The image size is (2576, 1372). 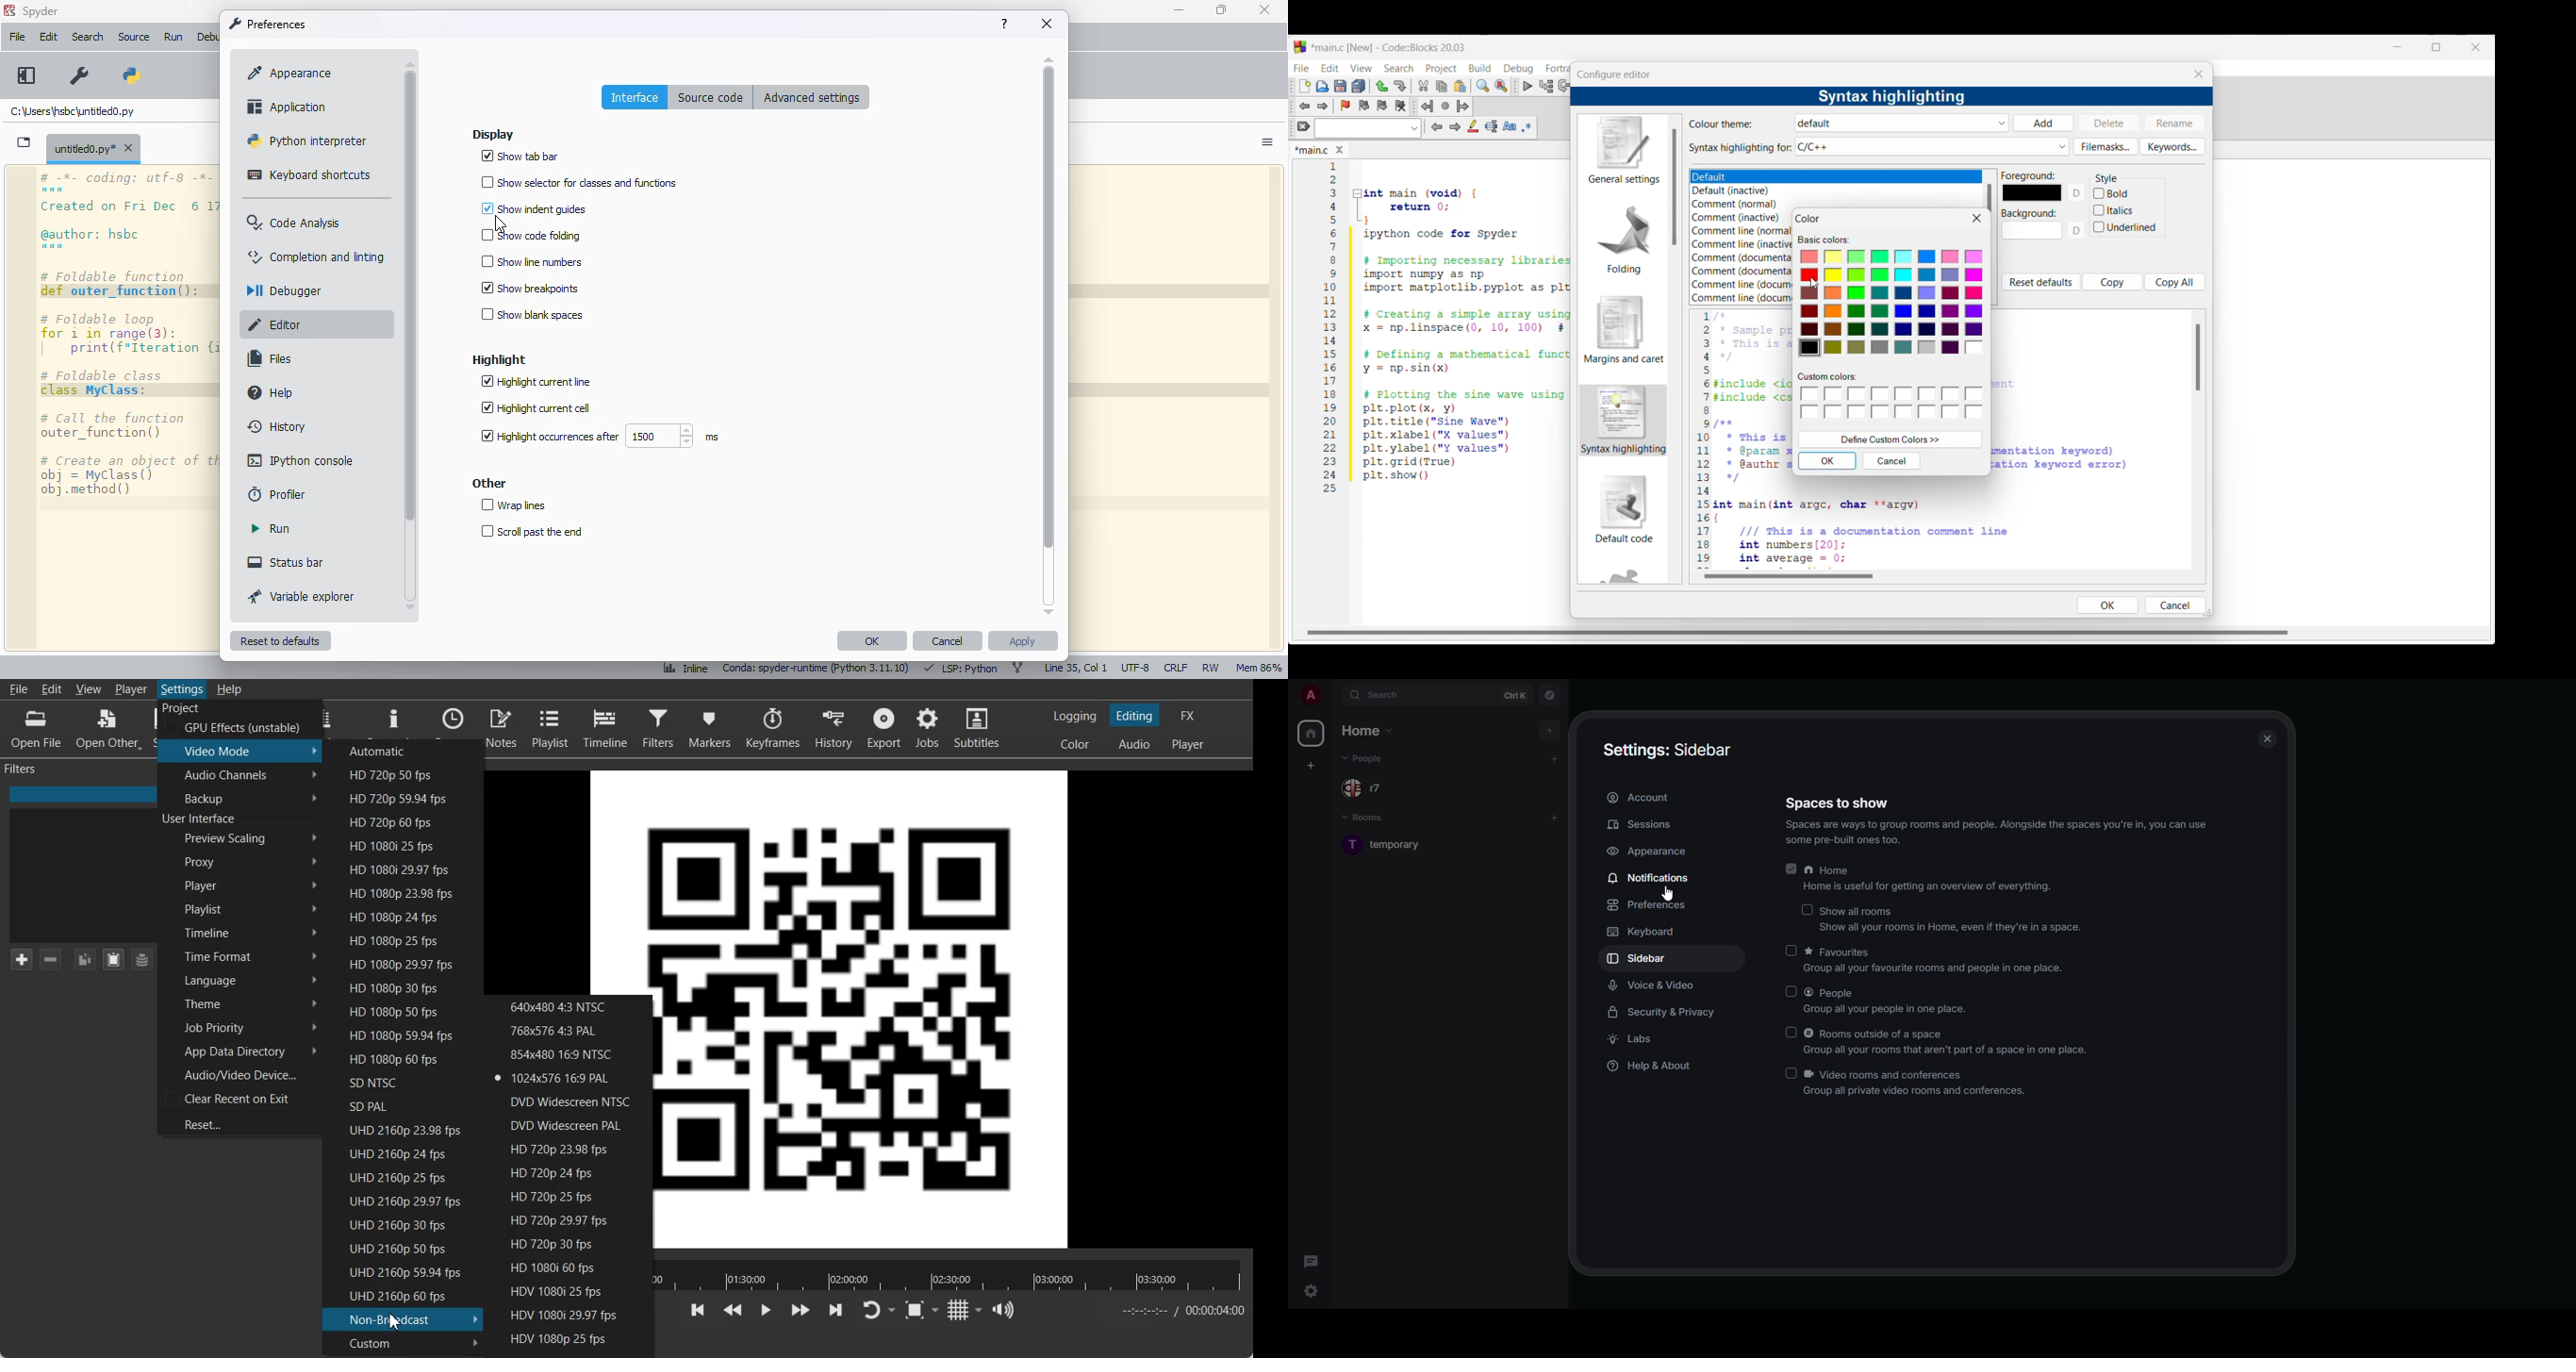 What do you see at coordinates (279, 640) in the screenshot?
I see `reset to defaults` at bounding box center [279, 640].